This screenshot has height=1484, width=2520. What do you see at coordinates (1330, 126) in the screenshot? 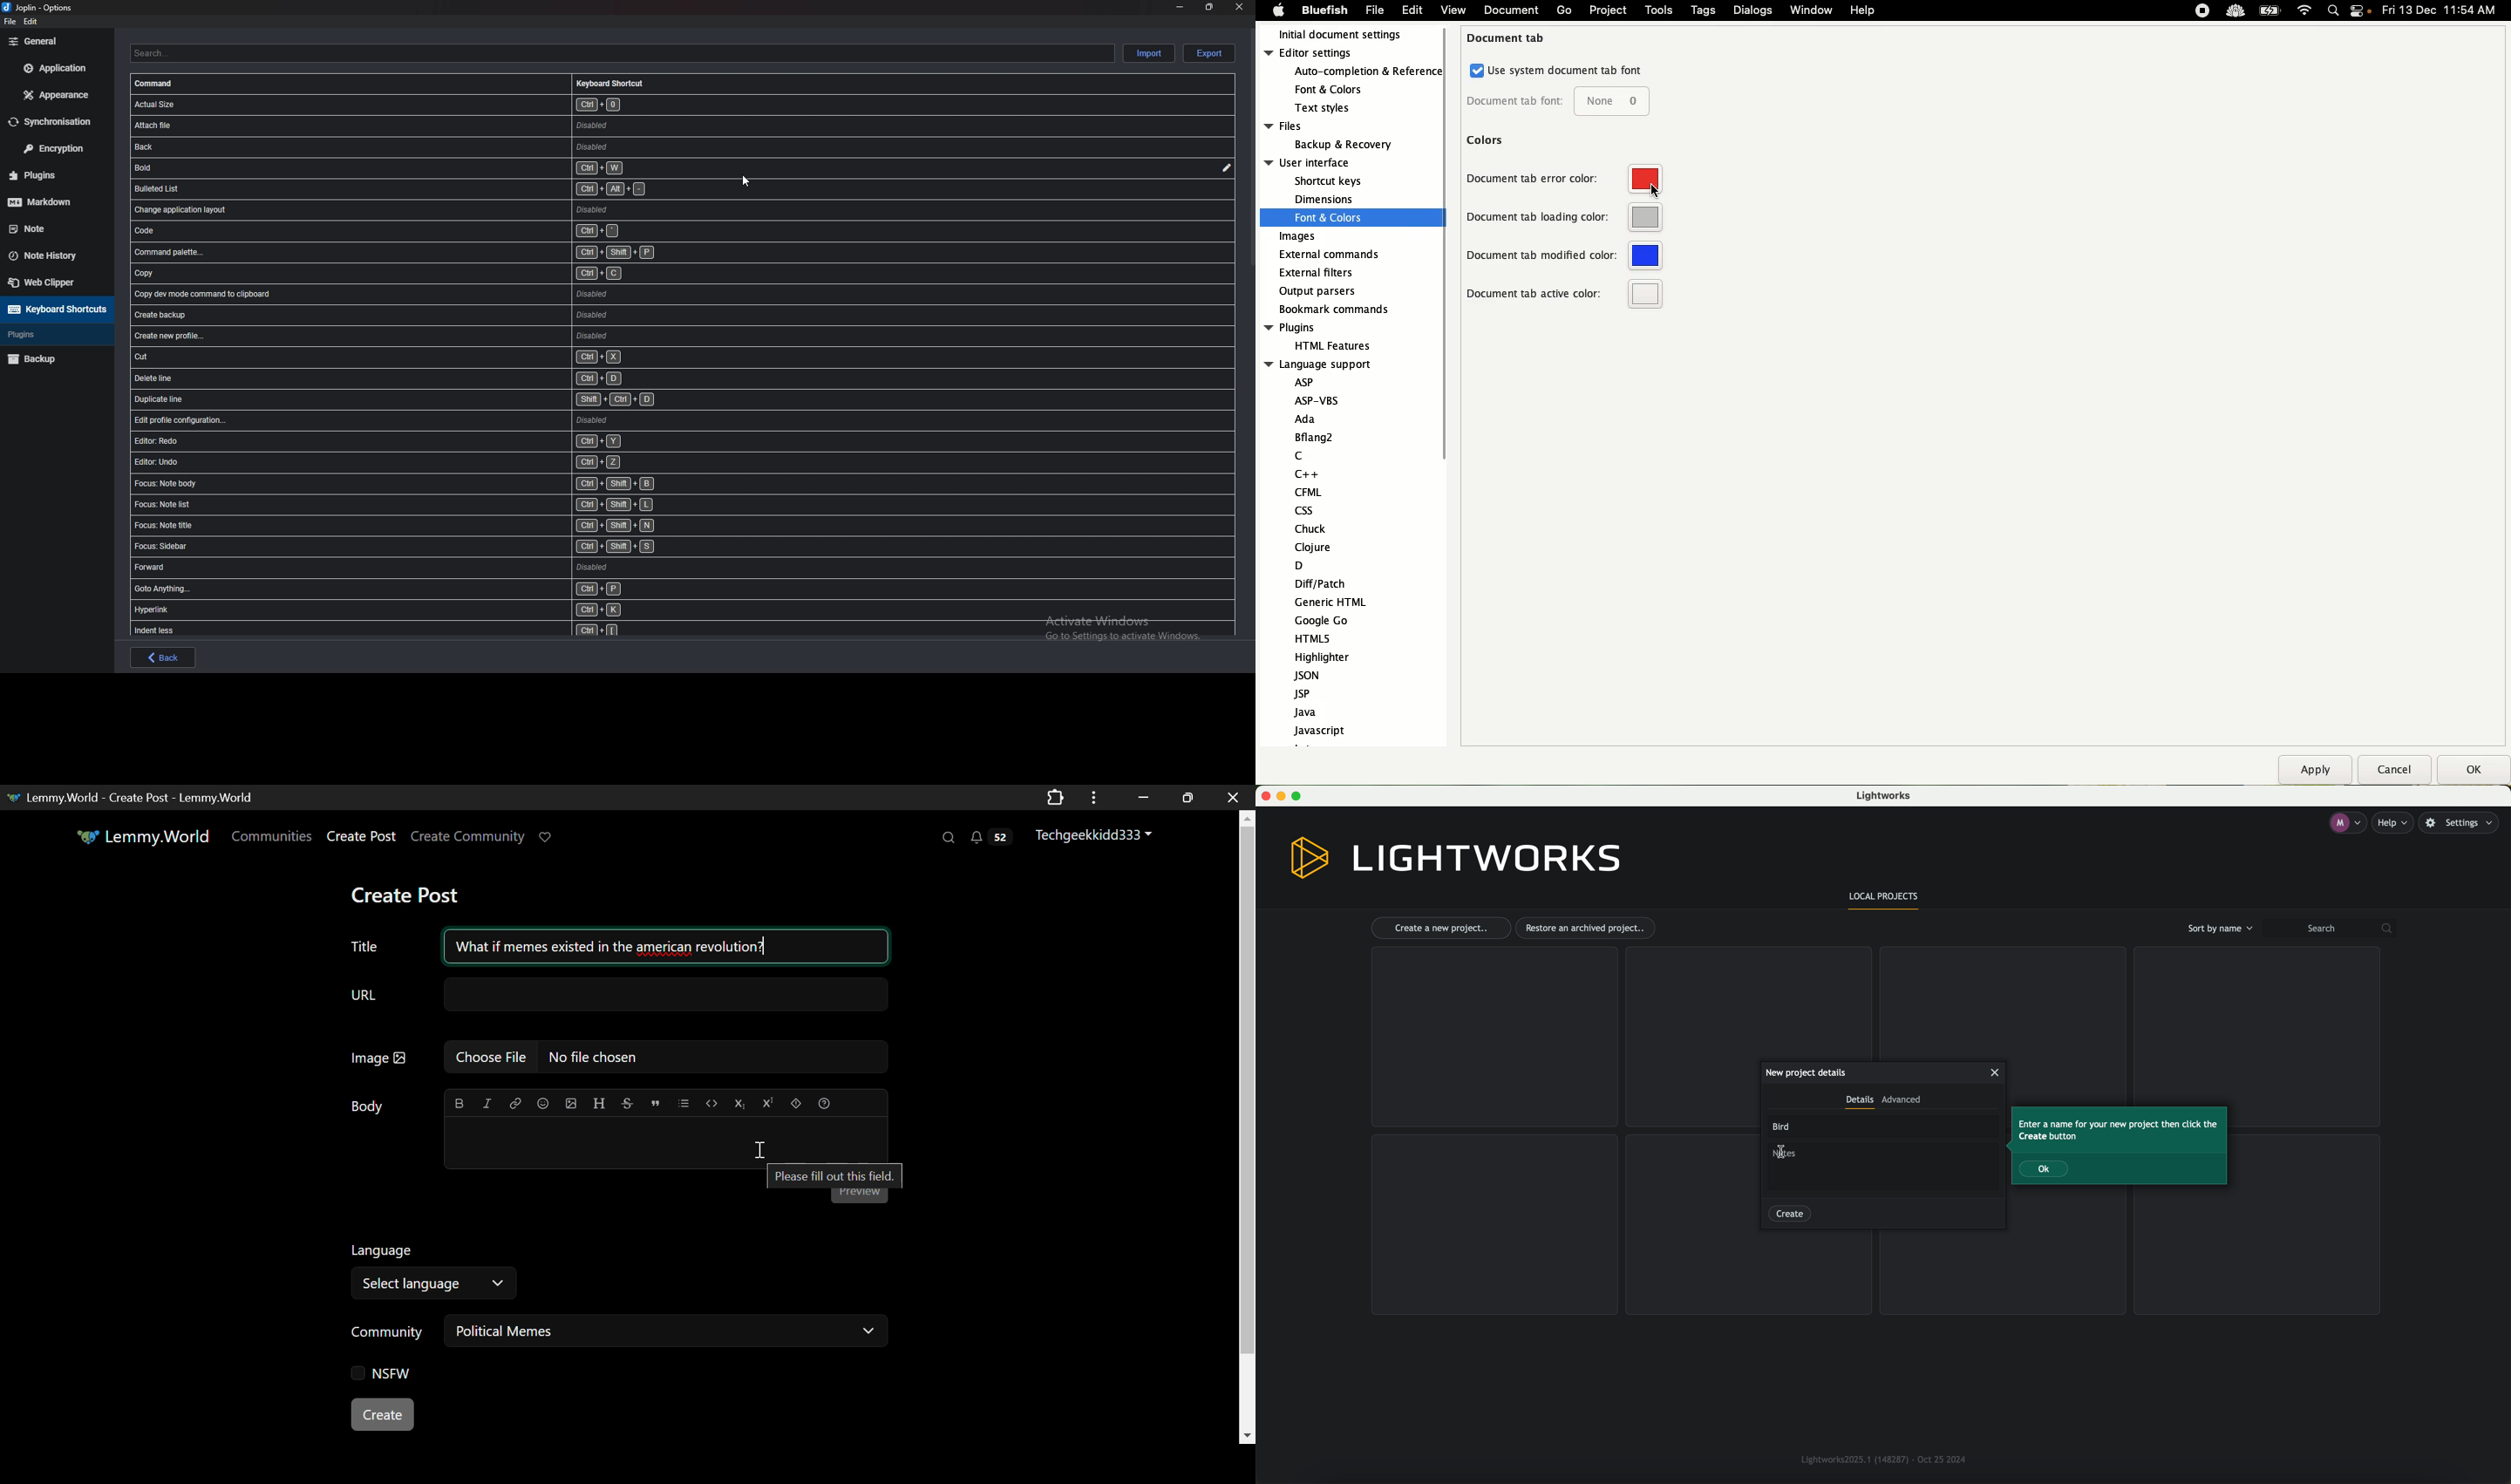
I see `Files` at bounding box center [1330, 126].